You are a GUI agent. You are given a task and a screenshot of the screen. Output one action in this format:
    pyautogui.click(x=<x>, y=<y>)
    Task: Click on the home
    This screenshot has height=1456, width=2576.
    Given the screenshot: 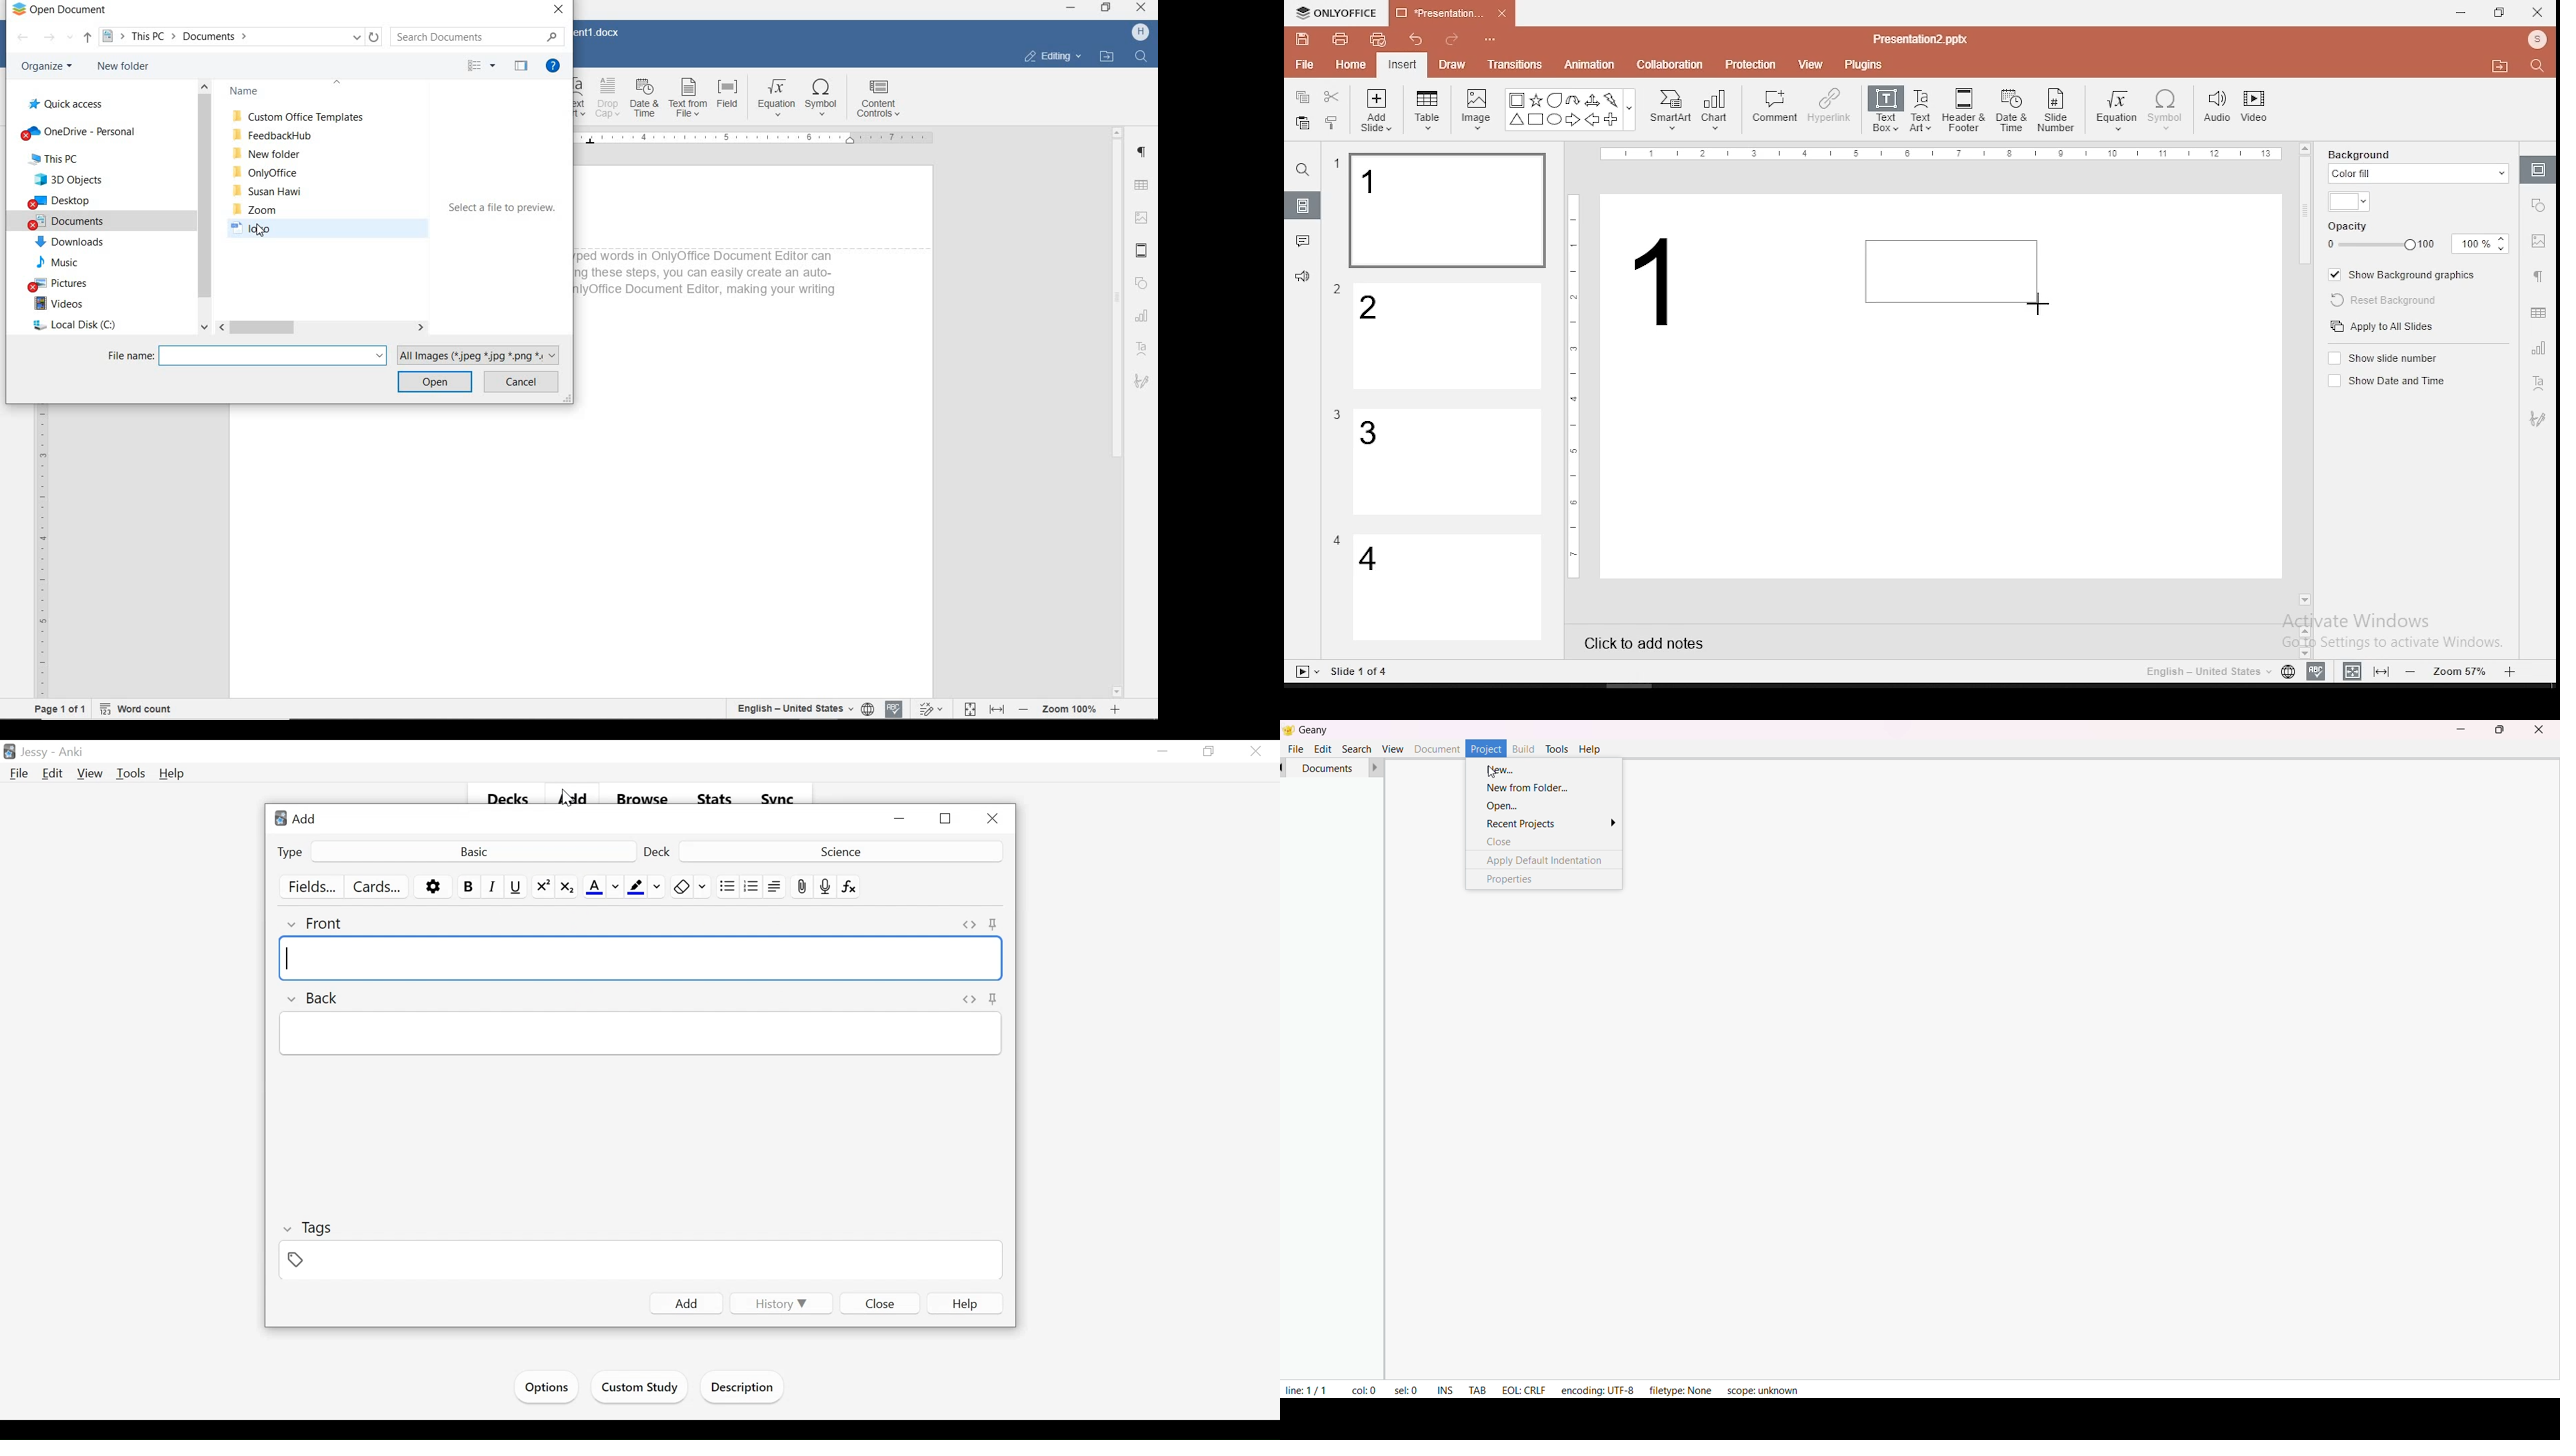 What is the action you would take?
    pyautogui.click(x=1349, y=64)
    